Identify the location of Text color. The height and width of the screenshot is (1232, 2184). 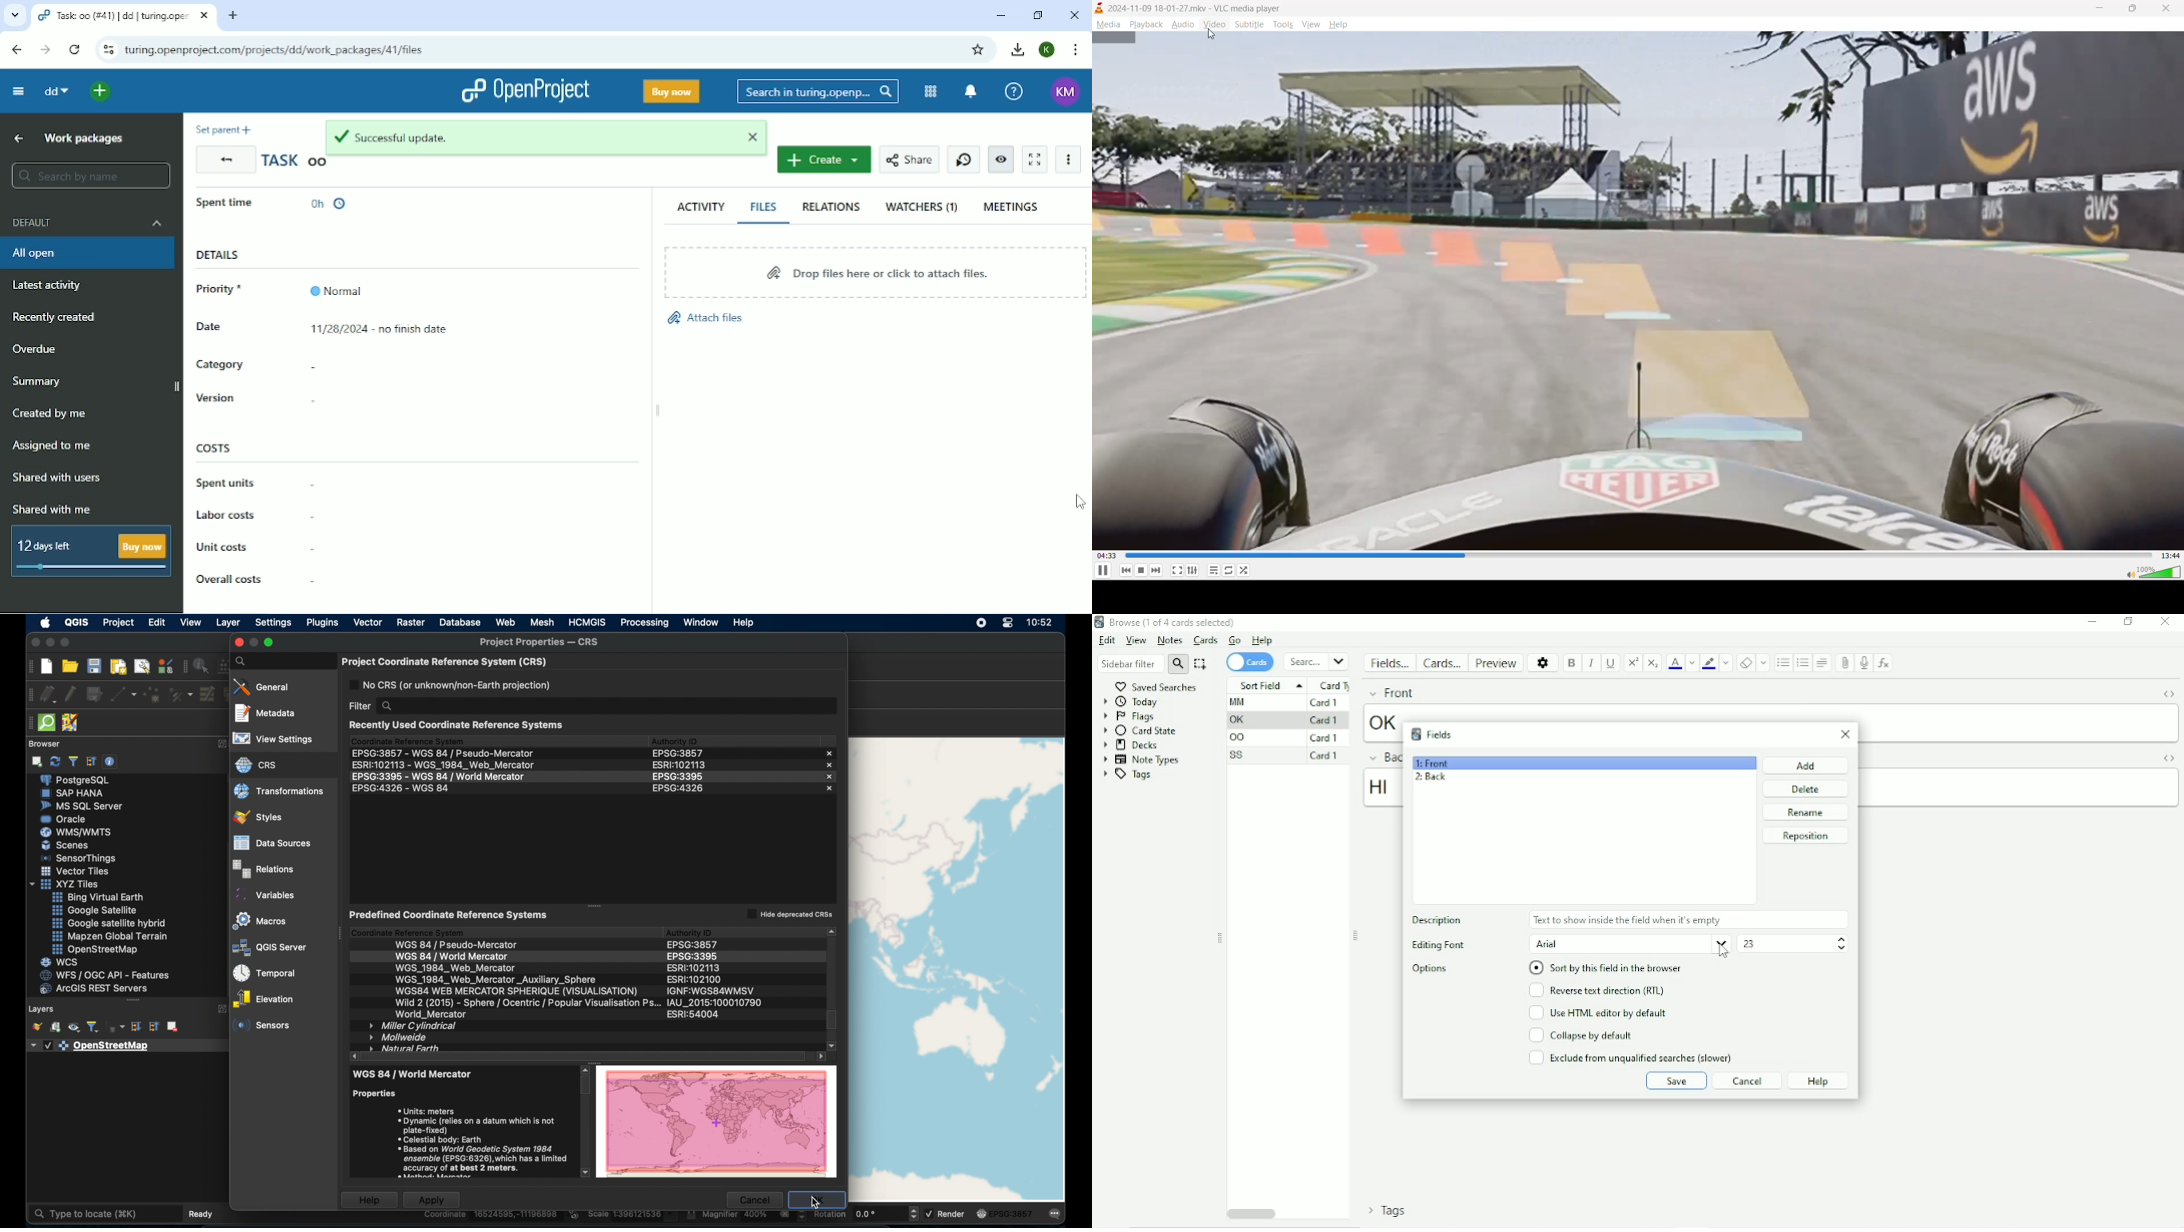
(1676, 663).